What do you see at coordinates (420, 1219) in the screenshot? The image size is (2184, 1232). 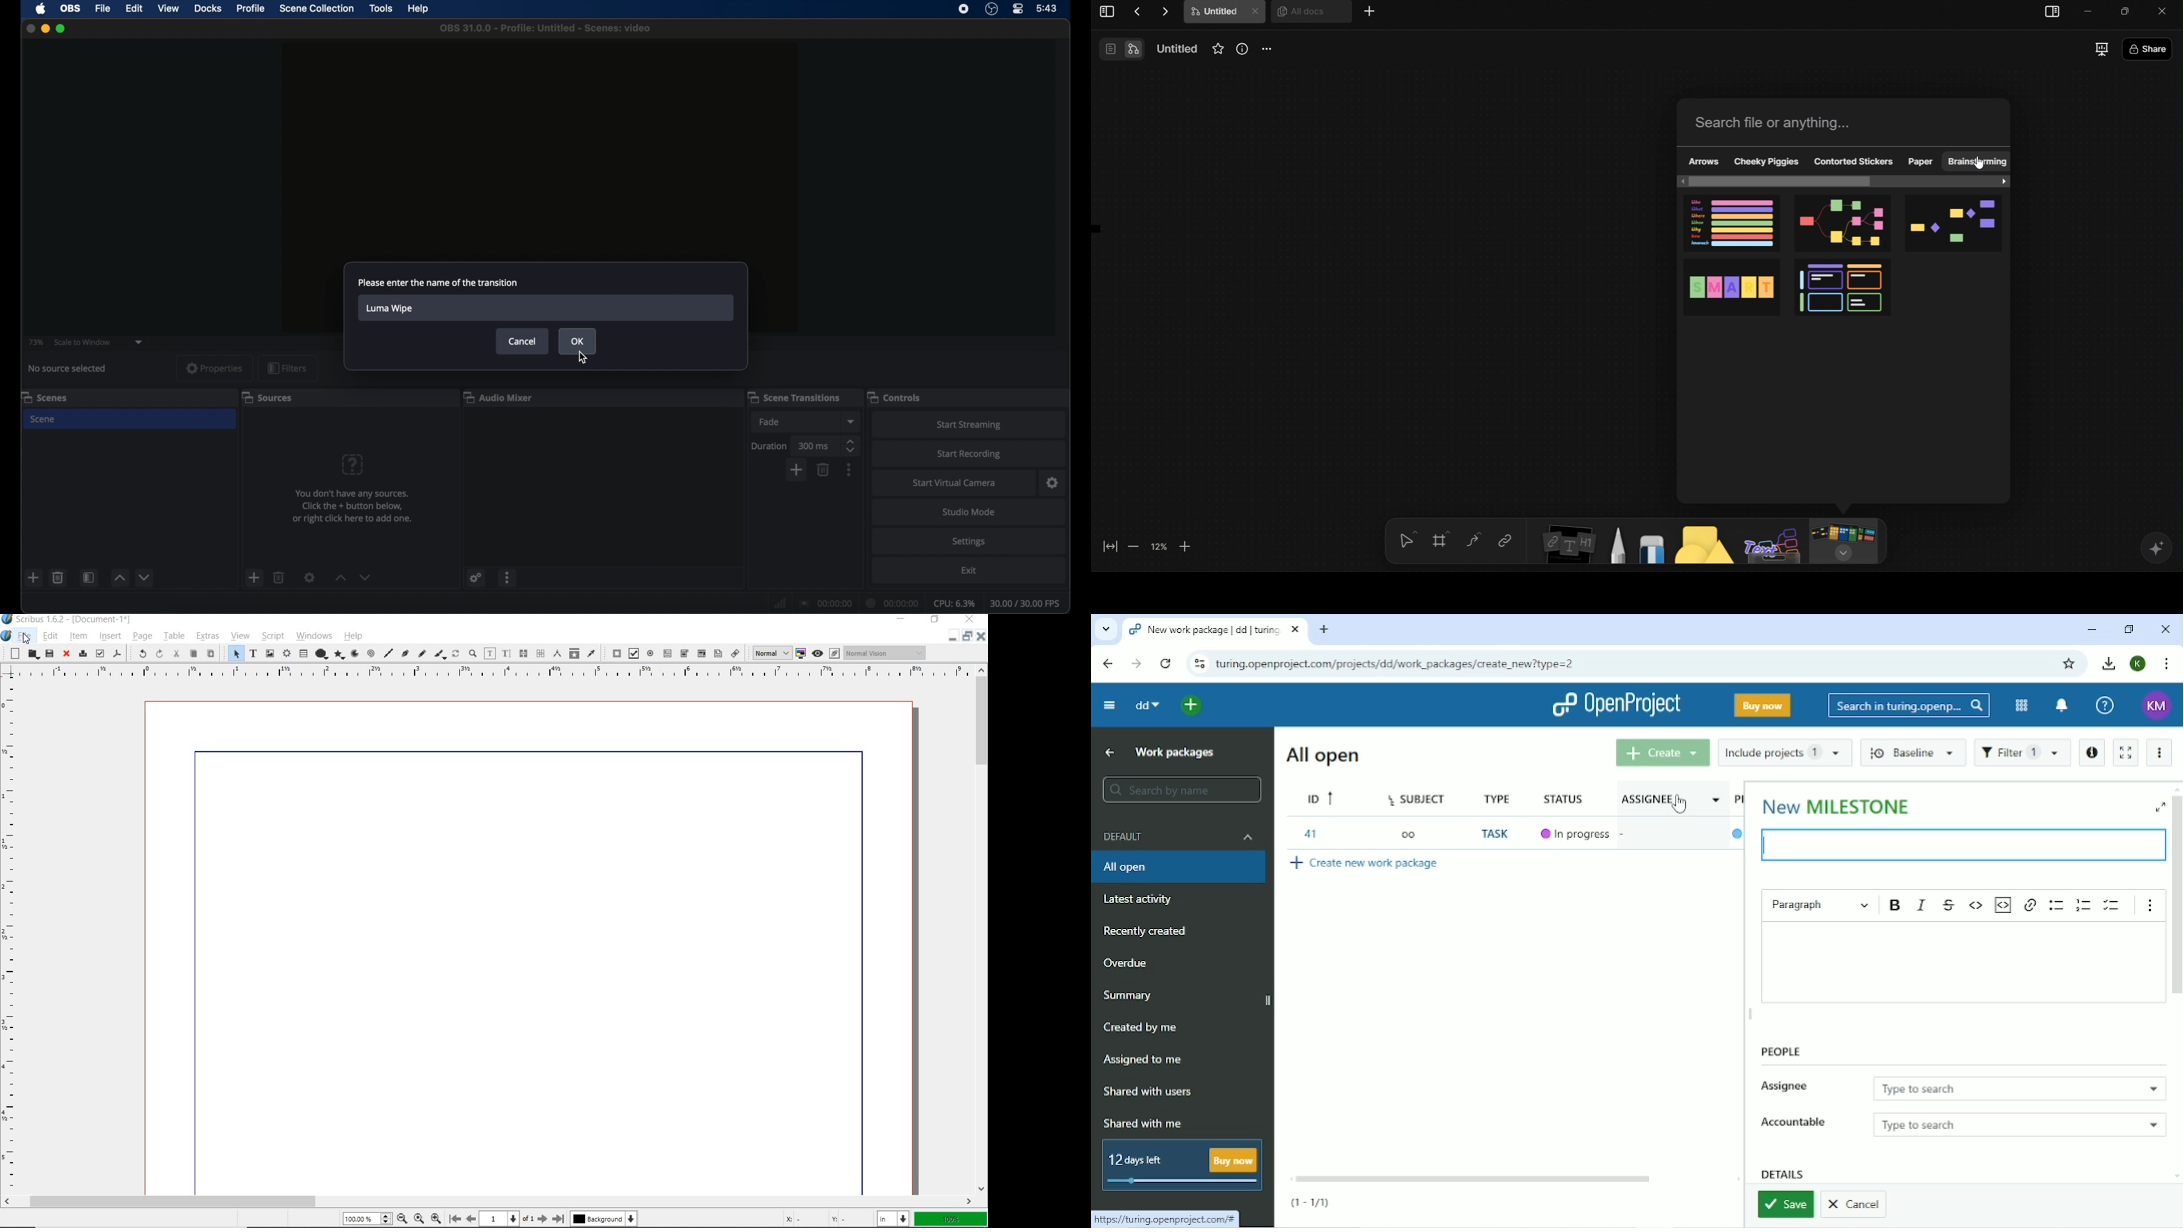 I see `Zoom to 100%` at bounding box center [420, 1219].